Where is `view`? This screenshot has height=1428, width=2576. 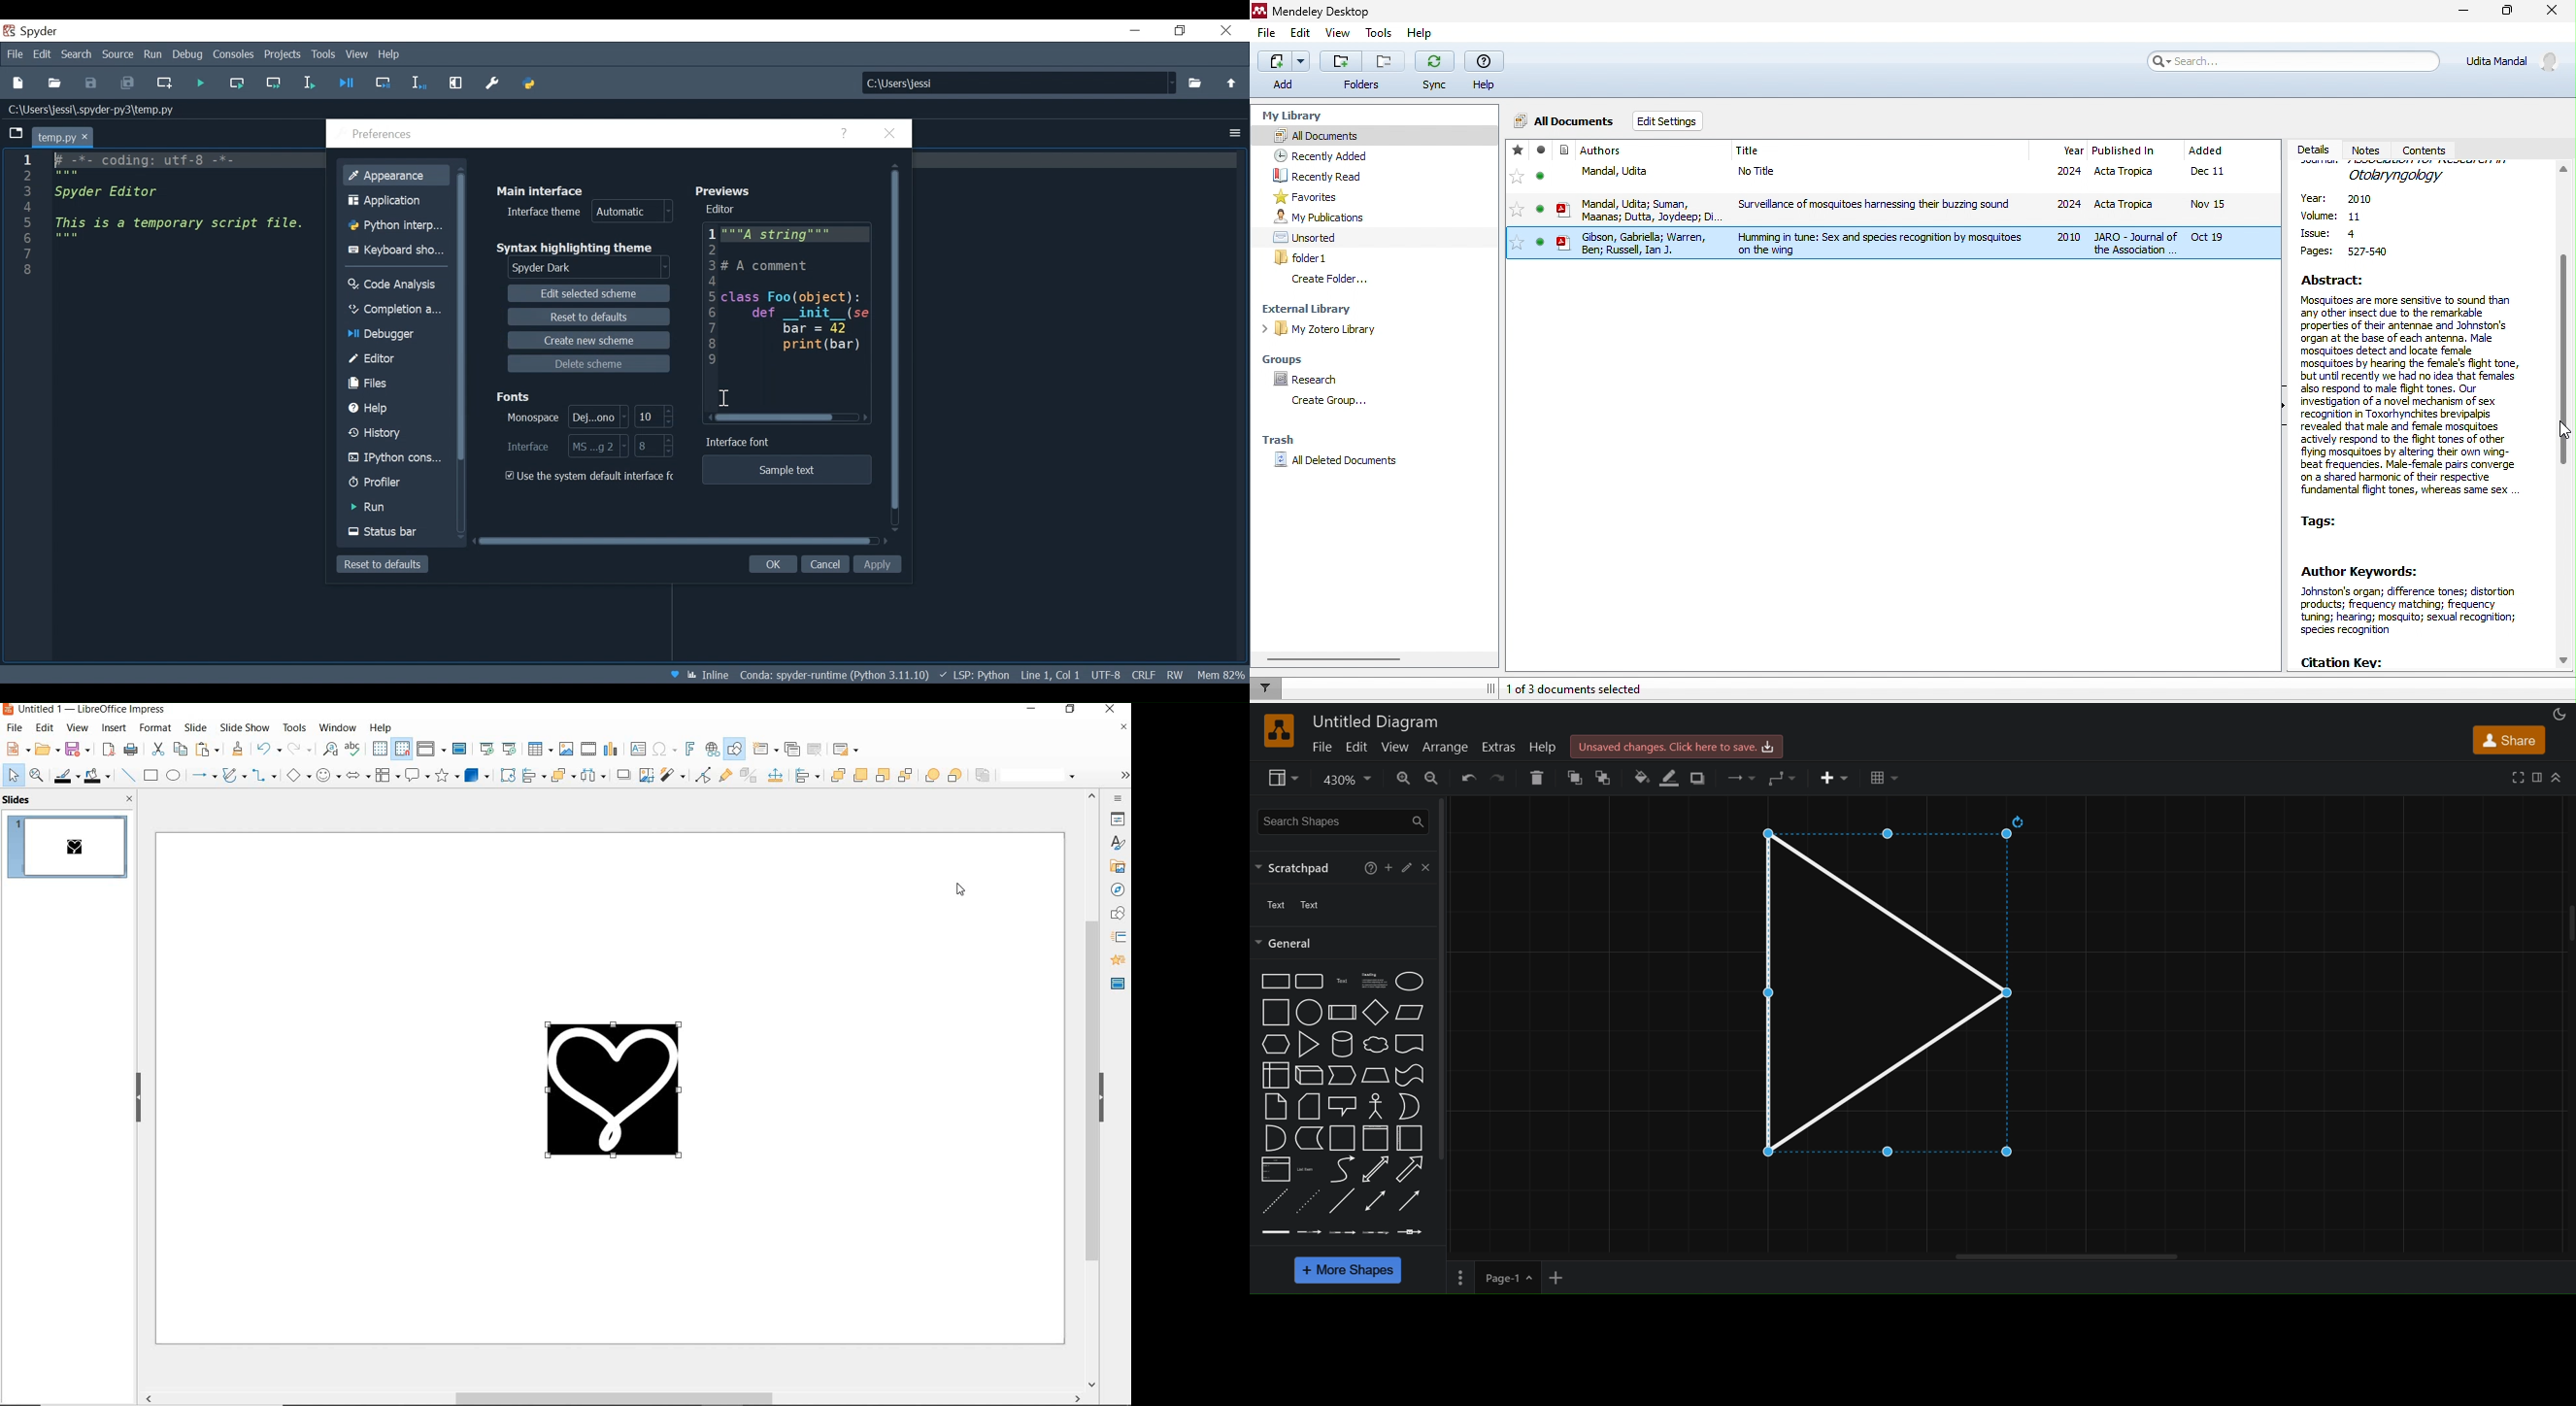 view is located at coordinates (1338, 35).